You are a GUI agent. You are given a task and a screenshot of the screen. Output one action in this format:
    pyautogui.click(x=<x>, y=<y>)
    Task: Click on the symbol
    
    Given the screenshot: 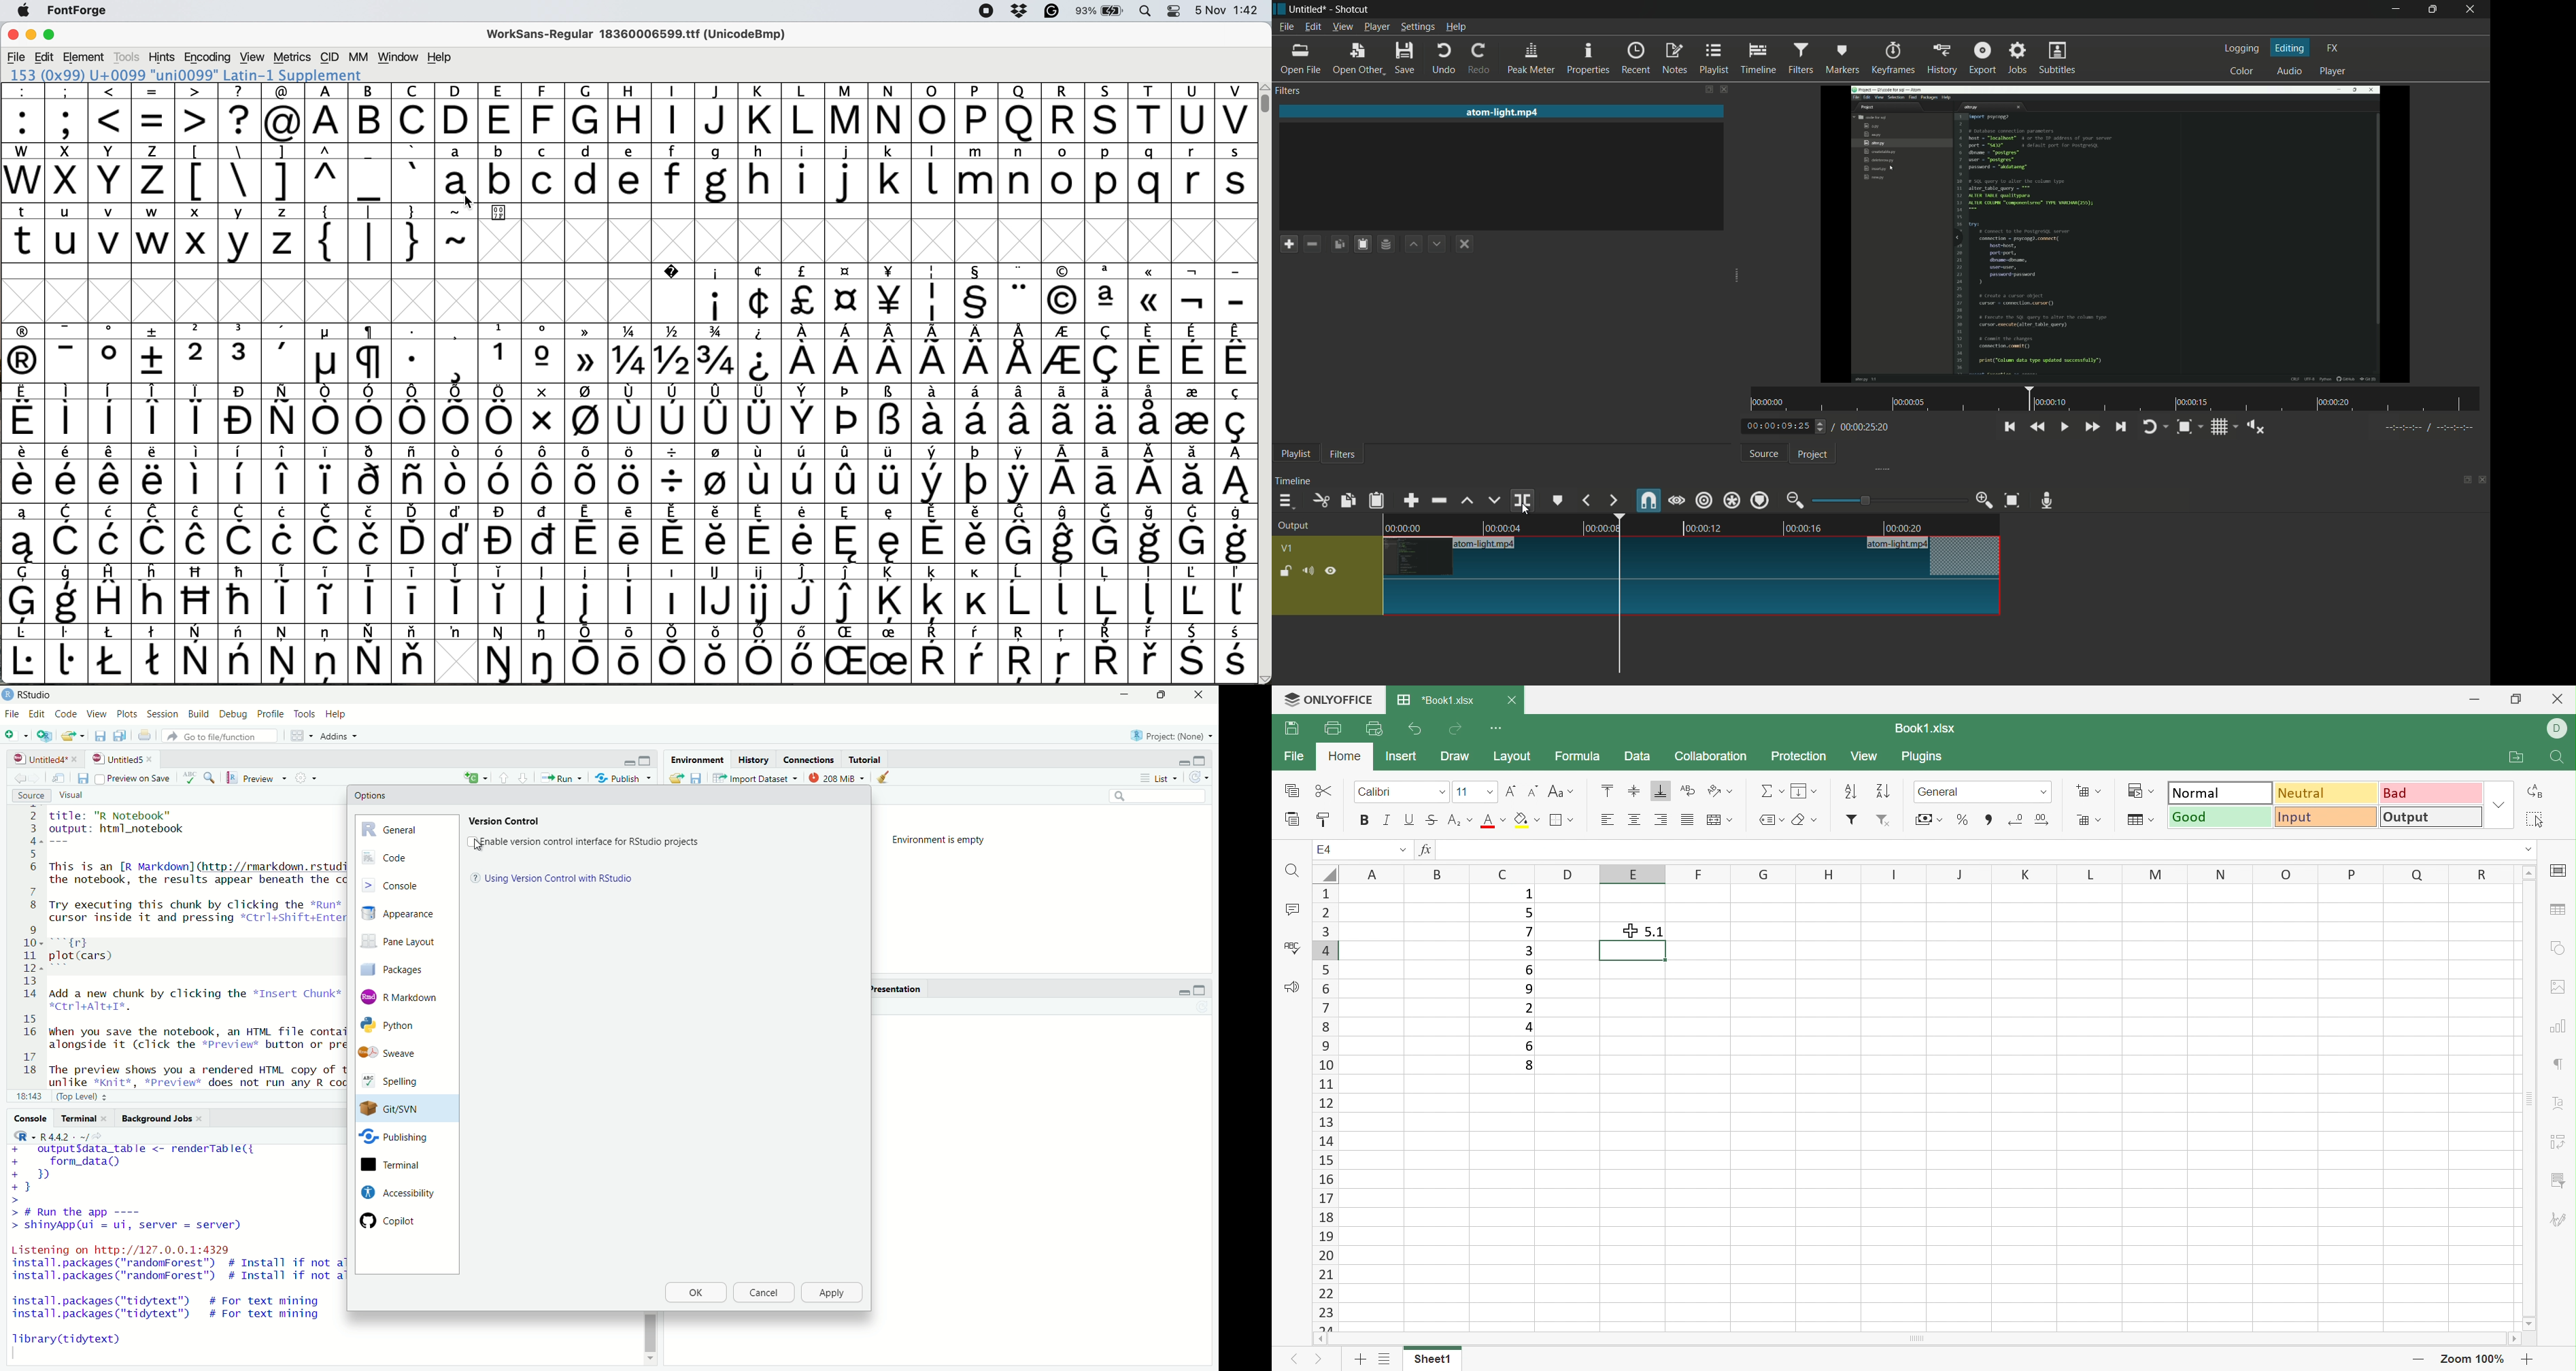 What is the action you would take?
    pyautogui.click(x=110, y=413)
    